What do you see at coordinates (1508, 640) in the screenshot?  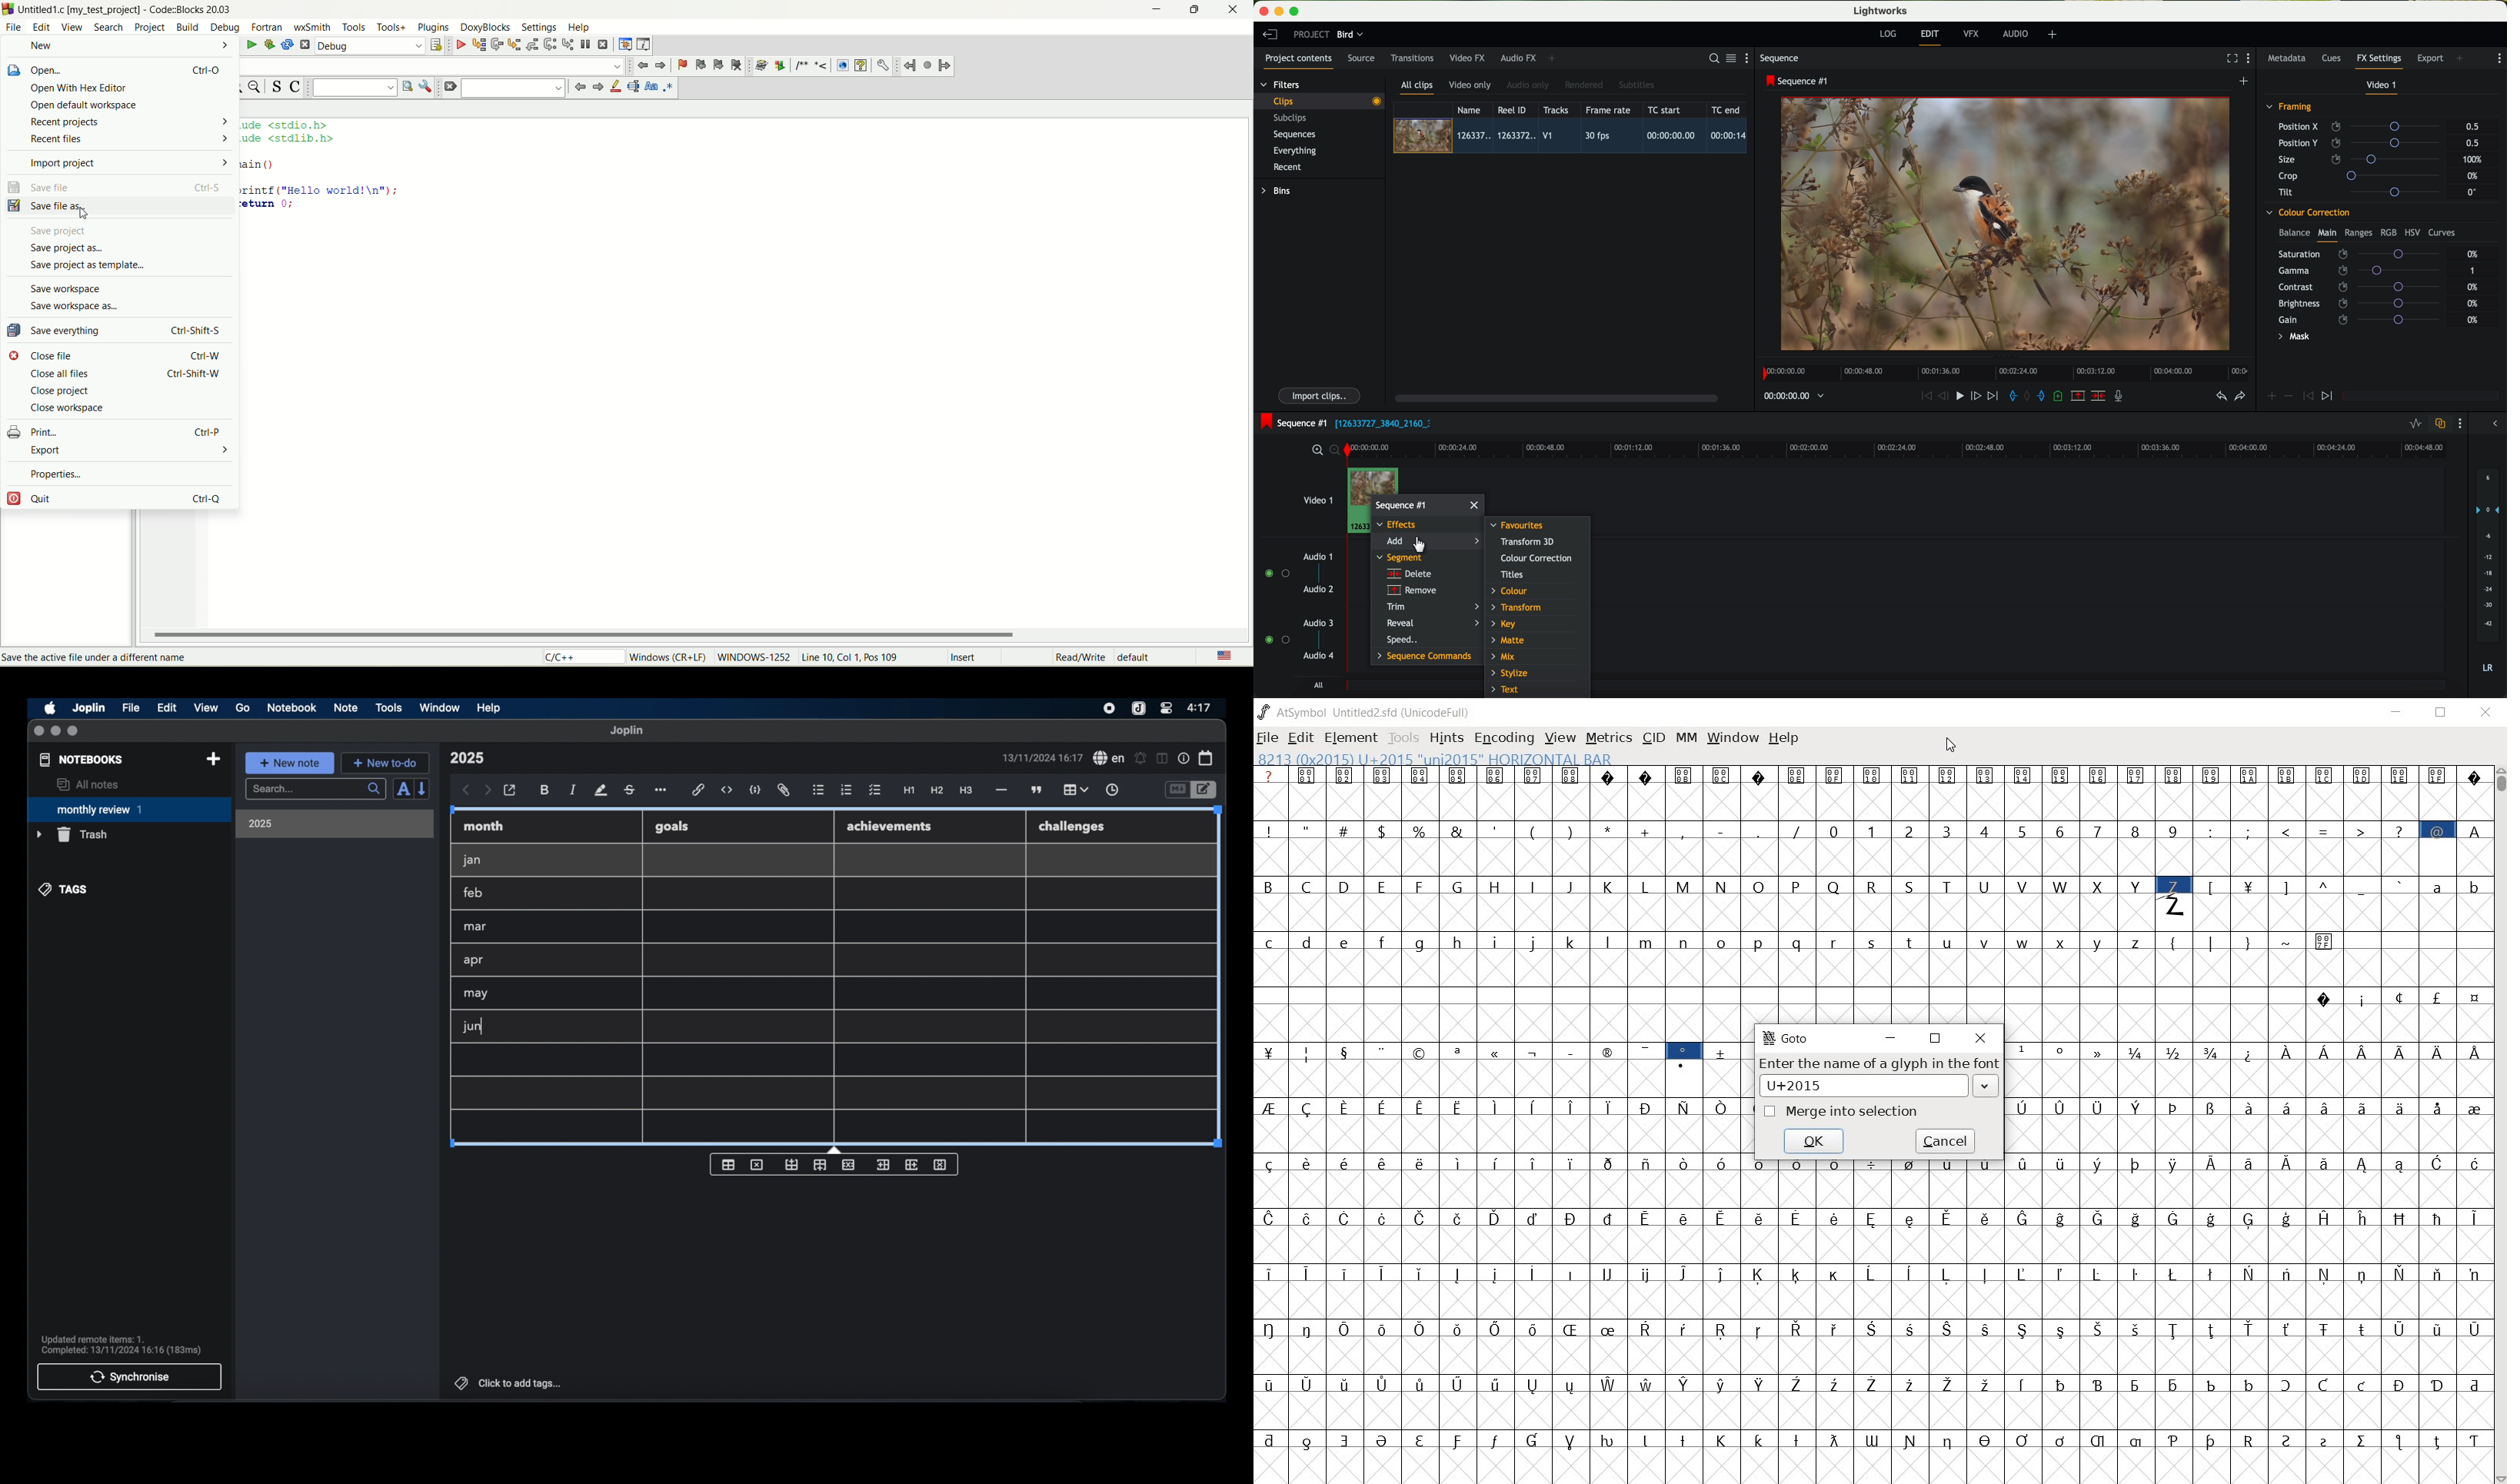 I see `matte` at bounding box center [1508, 640].